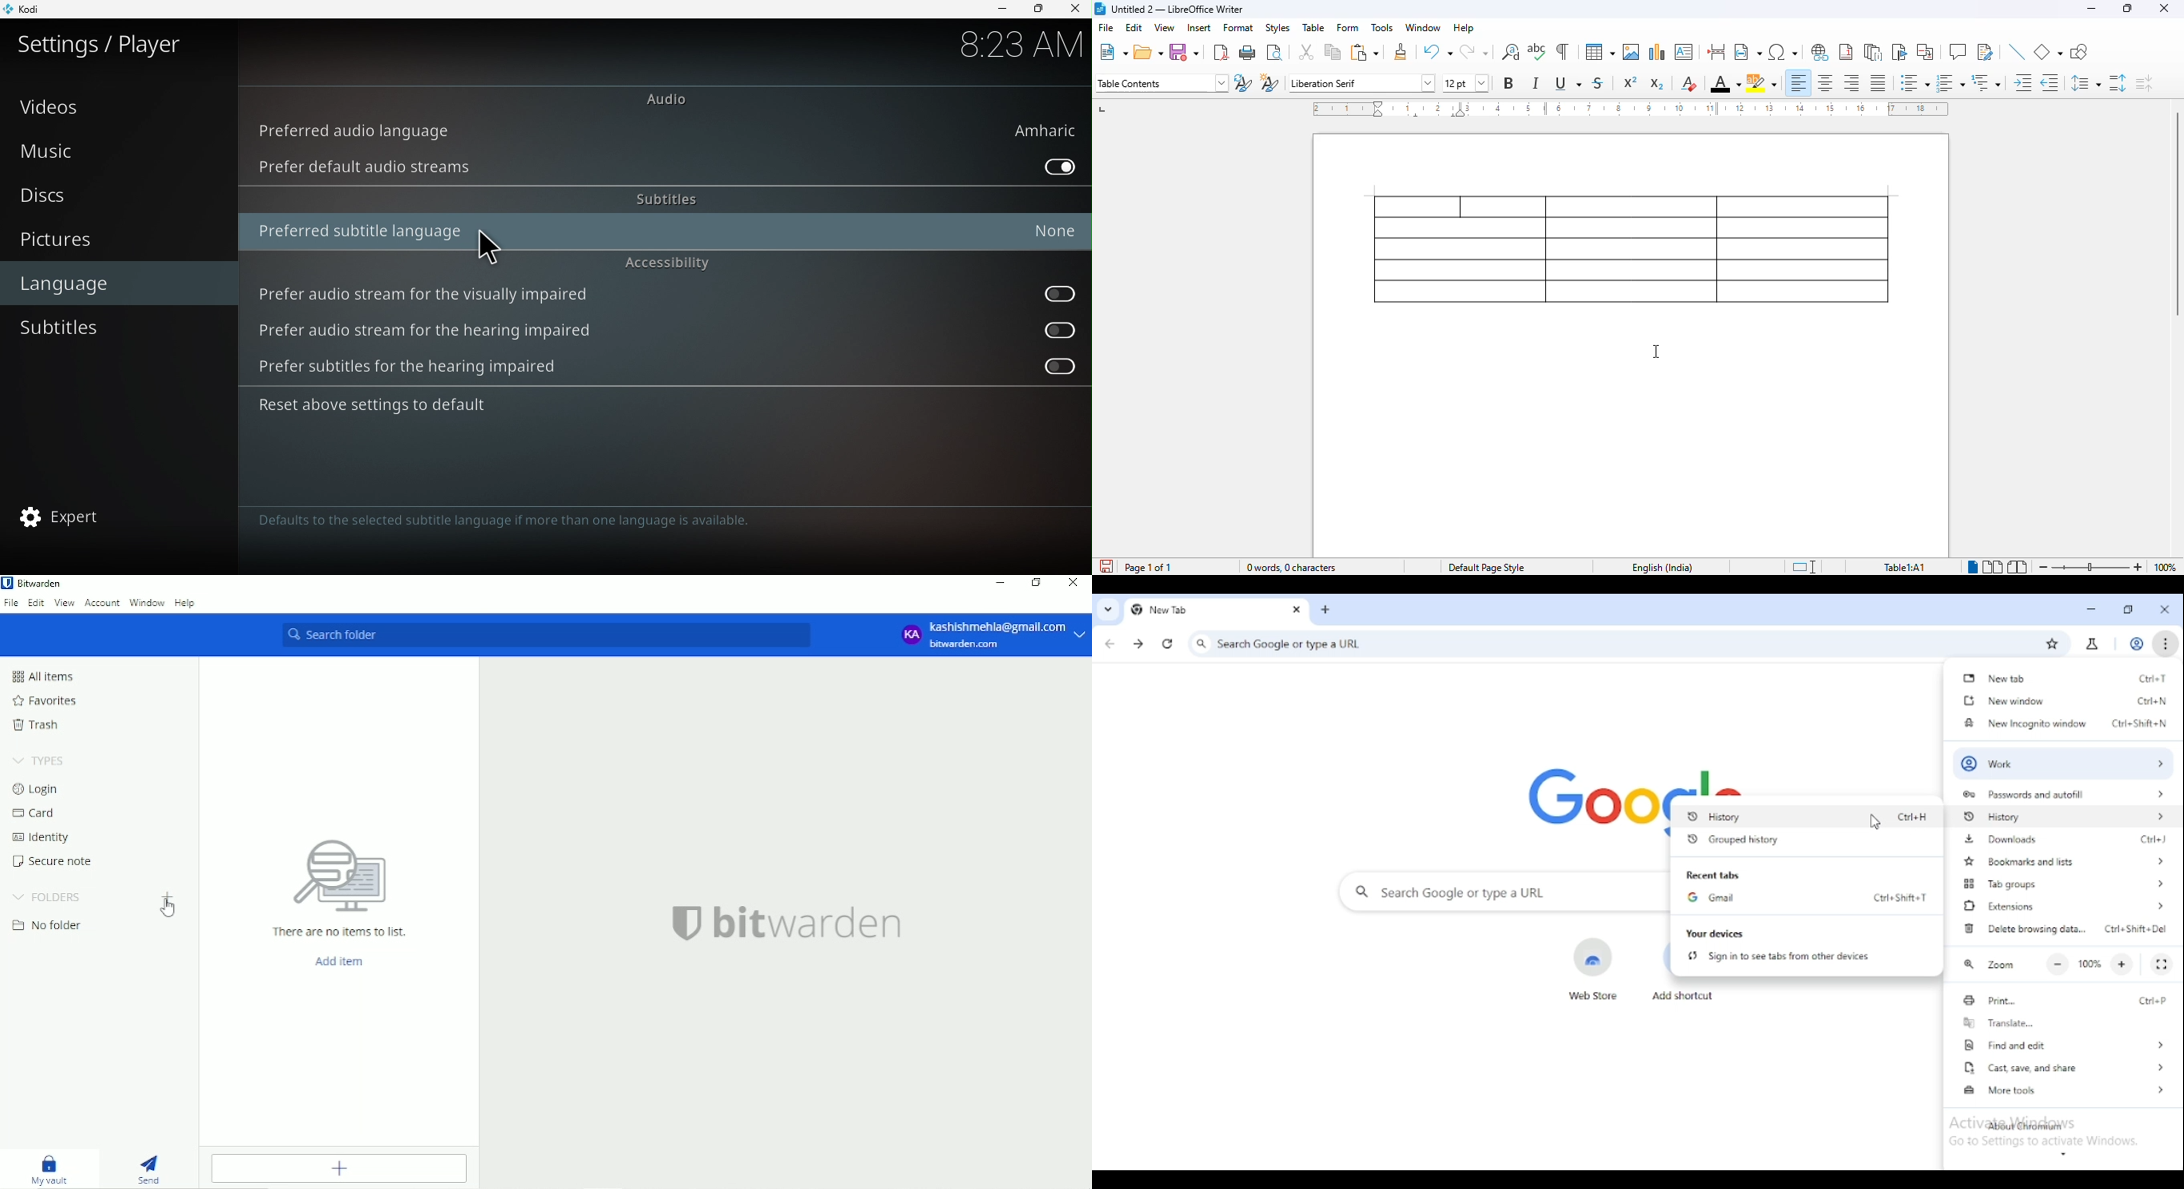 Image resolution: width=2184 pixels, height=1204 pixels. Describe the element at coordinates (2166, 609) in the screenshot. I see `close` at that location.